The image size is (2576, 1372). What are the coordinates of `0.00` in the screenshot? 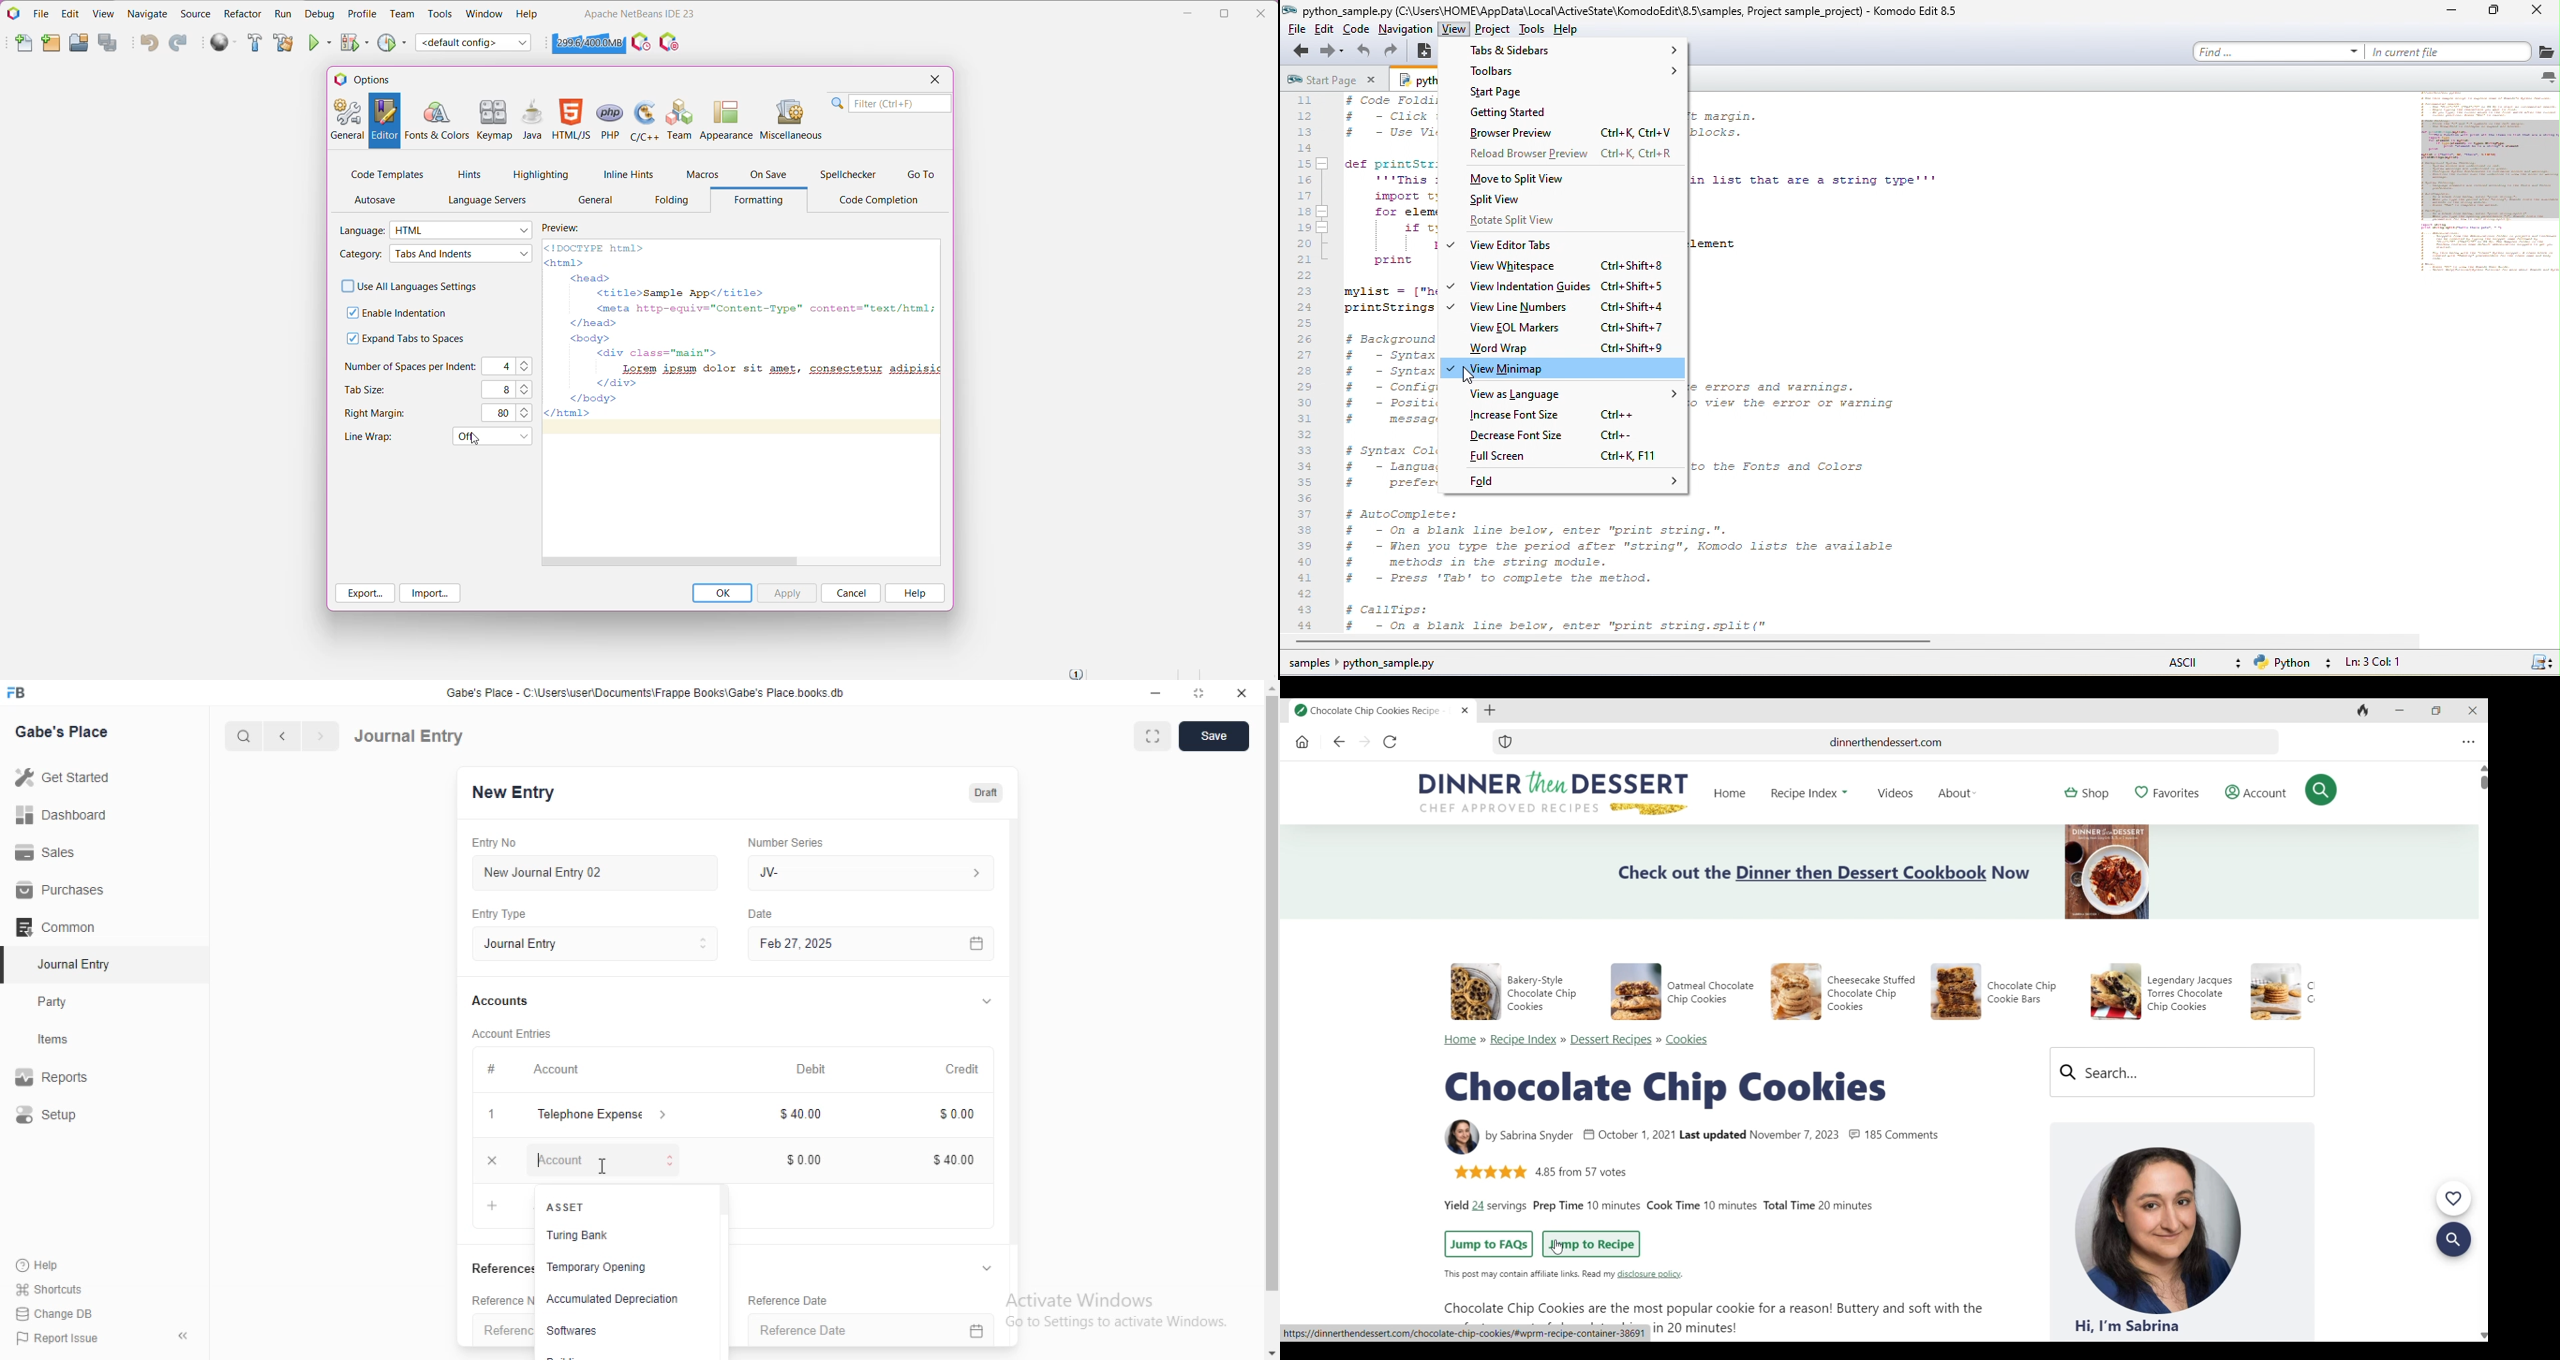 It's located at (958, 1116).